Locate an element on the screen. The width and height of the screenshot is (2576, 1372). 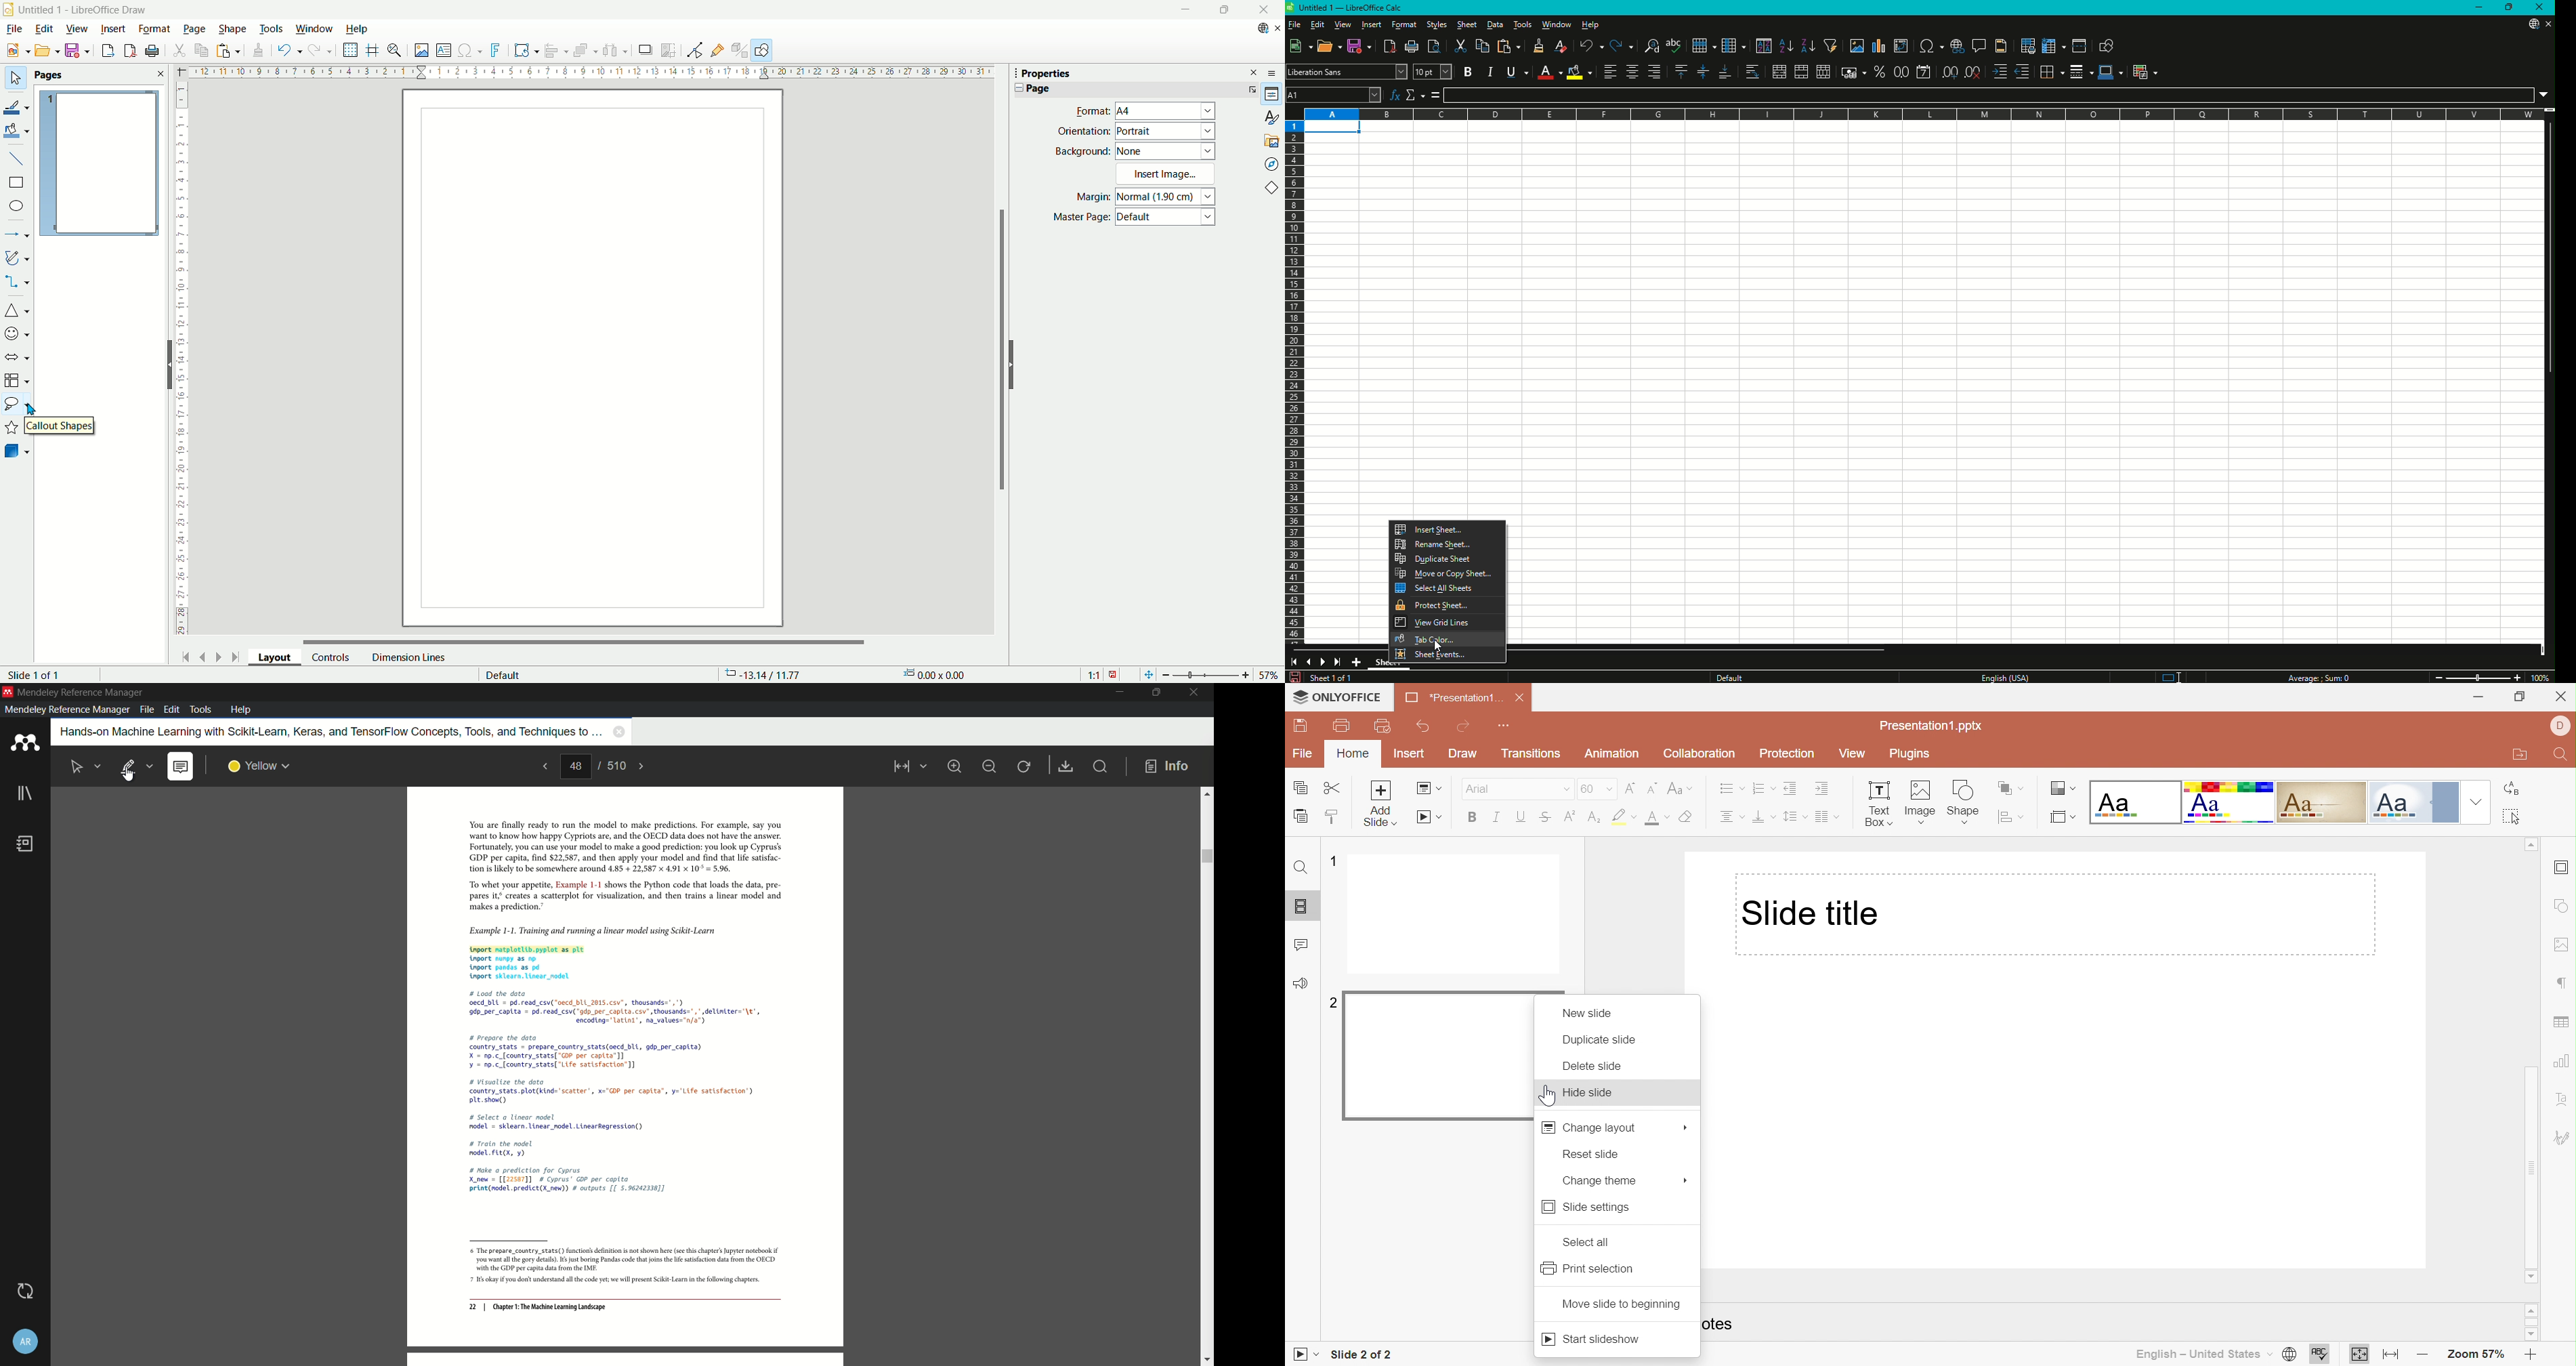
Tools is located at coordinates (1523, 24).